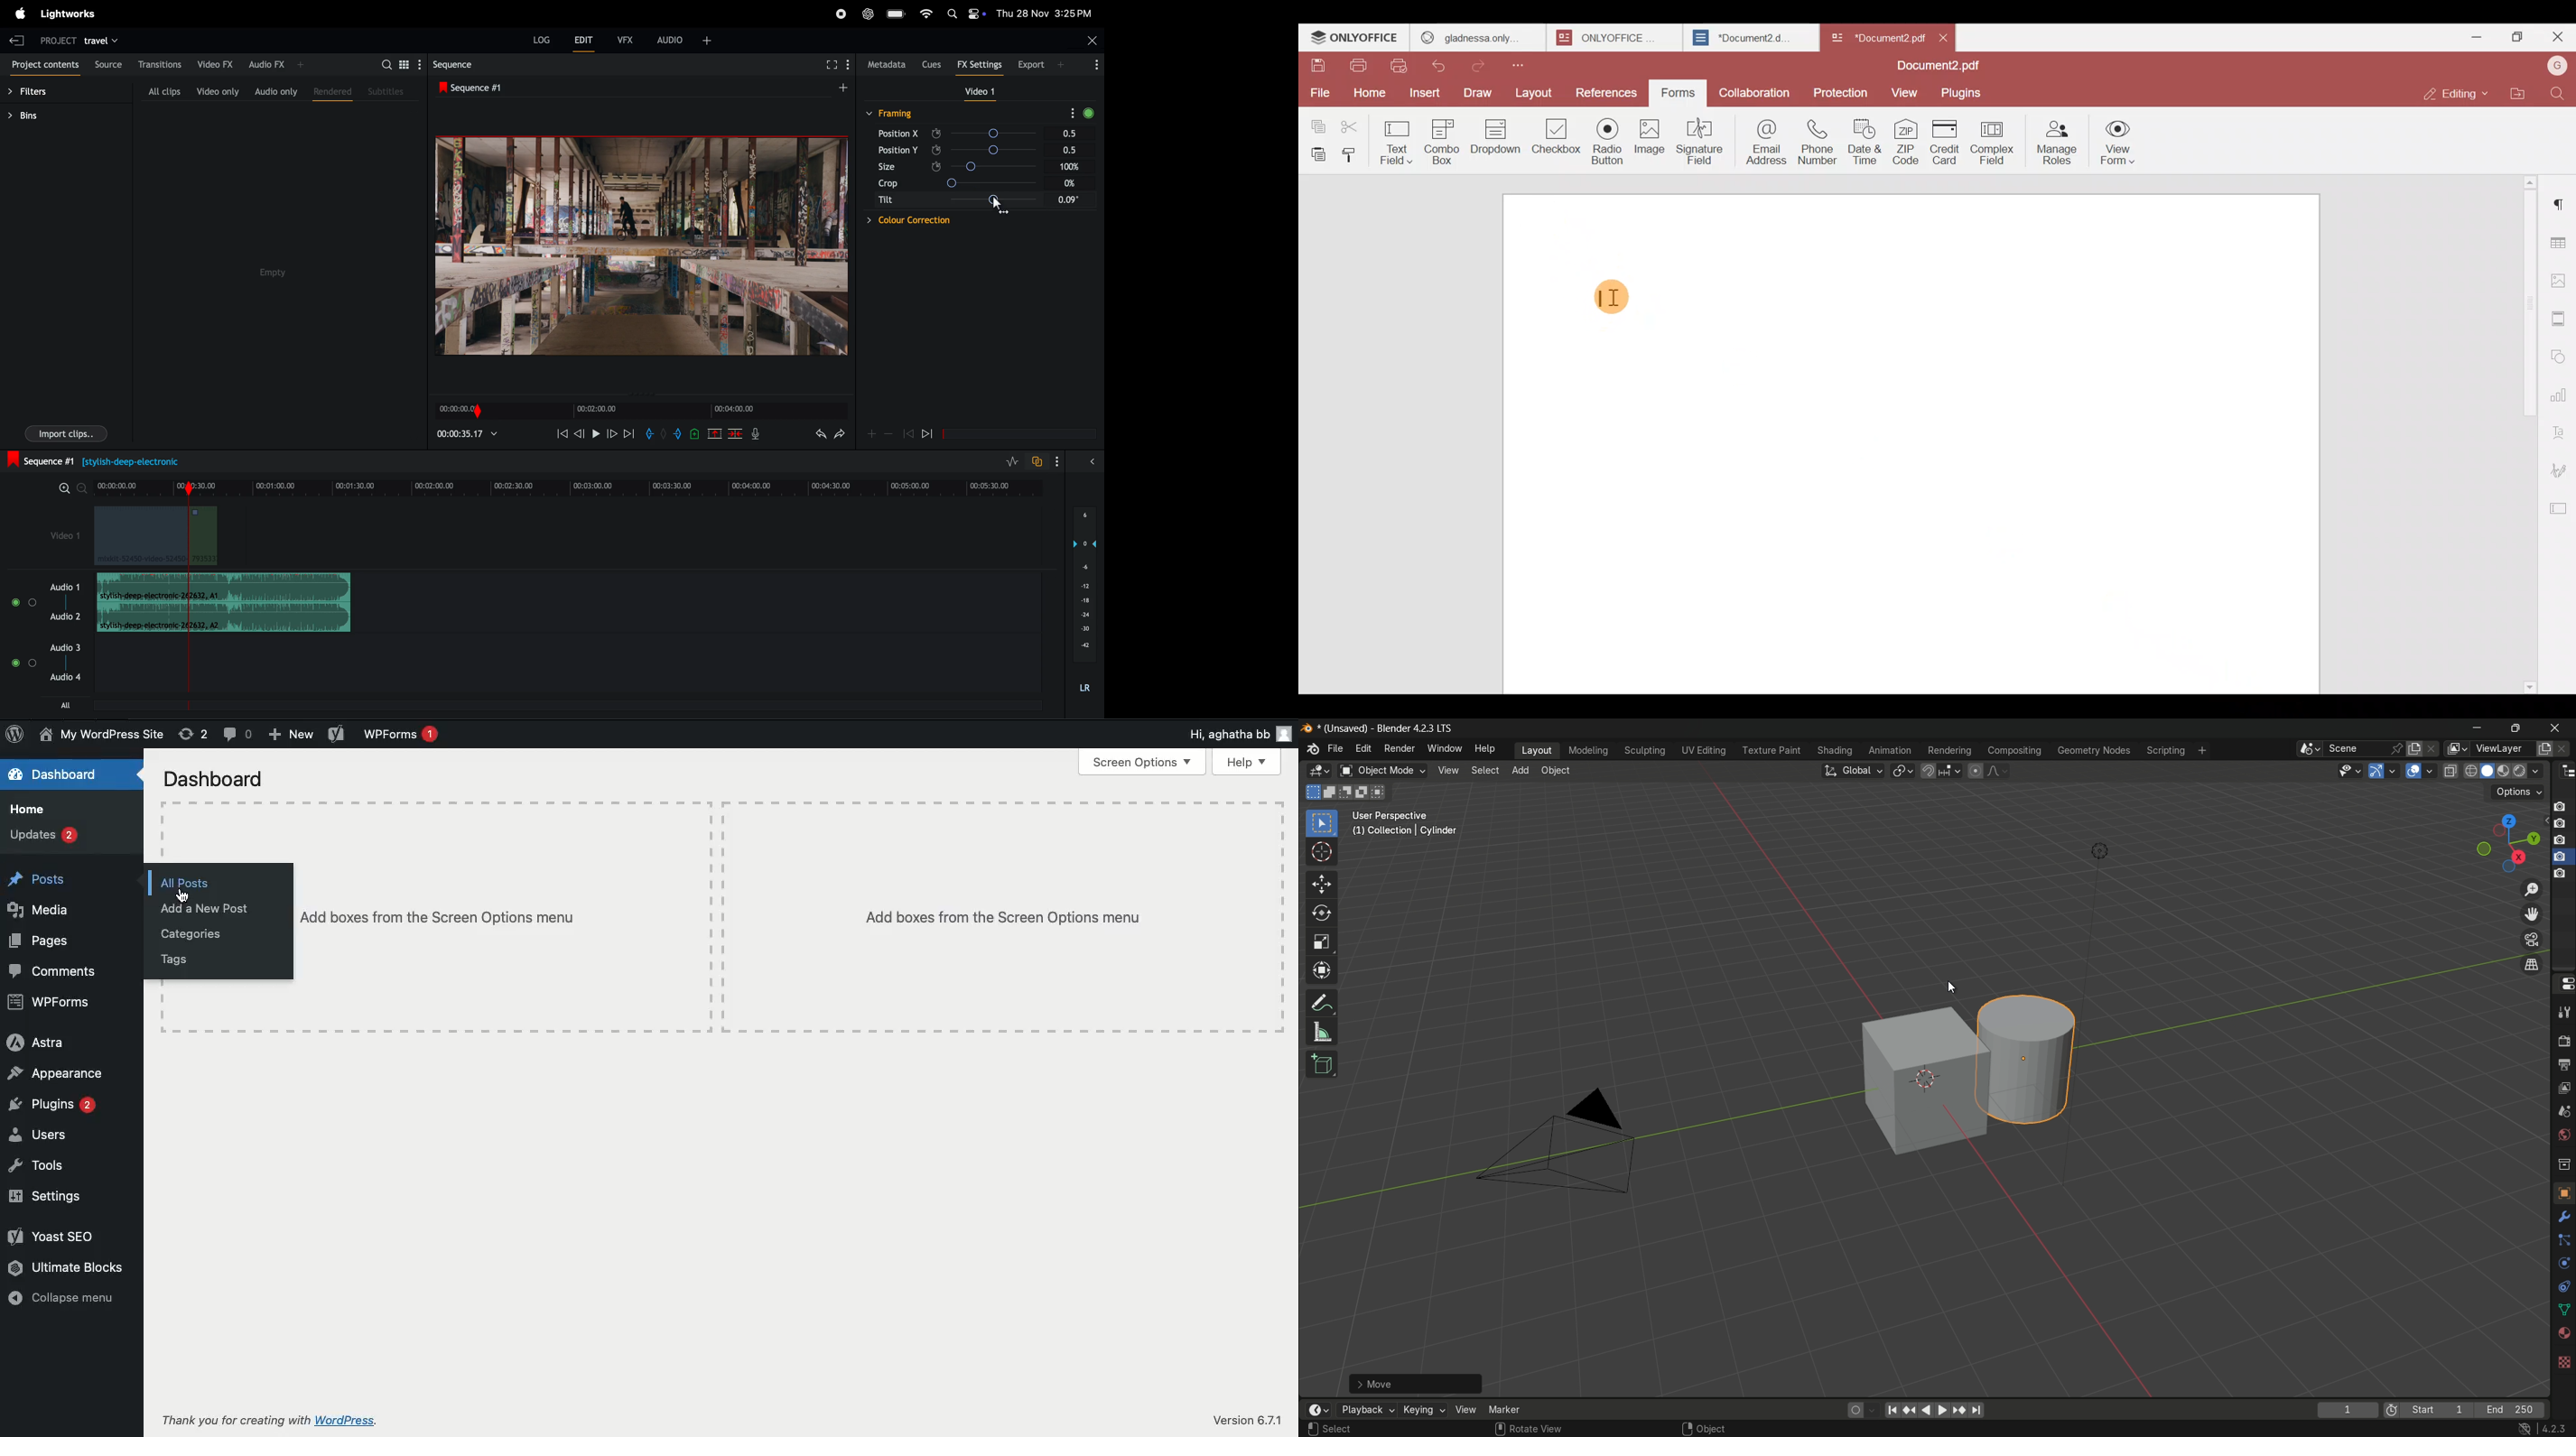 Image resolution: width=2576 pixels, height=1456 pixels. What do you see at coordinates (1096, 66) in the screenshot?
I see `Show settings menu` at bounding box center [1096, 66].